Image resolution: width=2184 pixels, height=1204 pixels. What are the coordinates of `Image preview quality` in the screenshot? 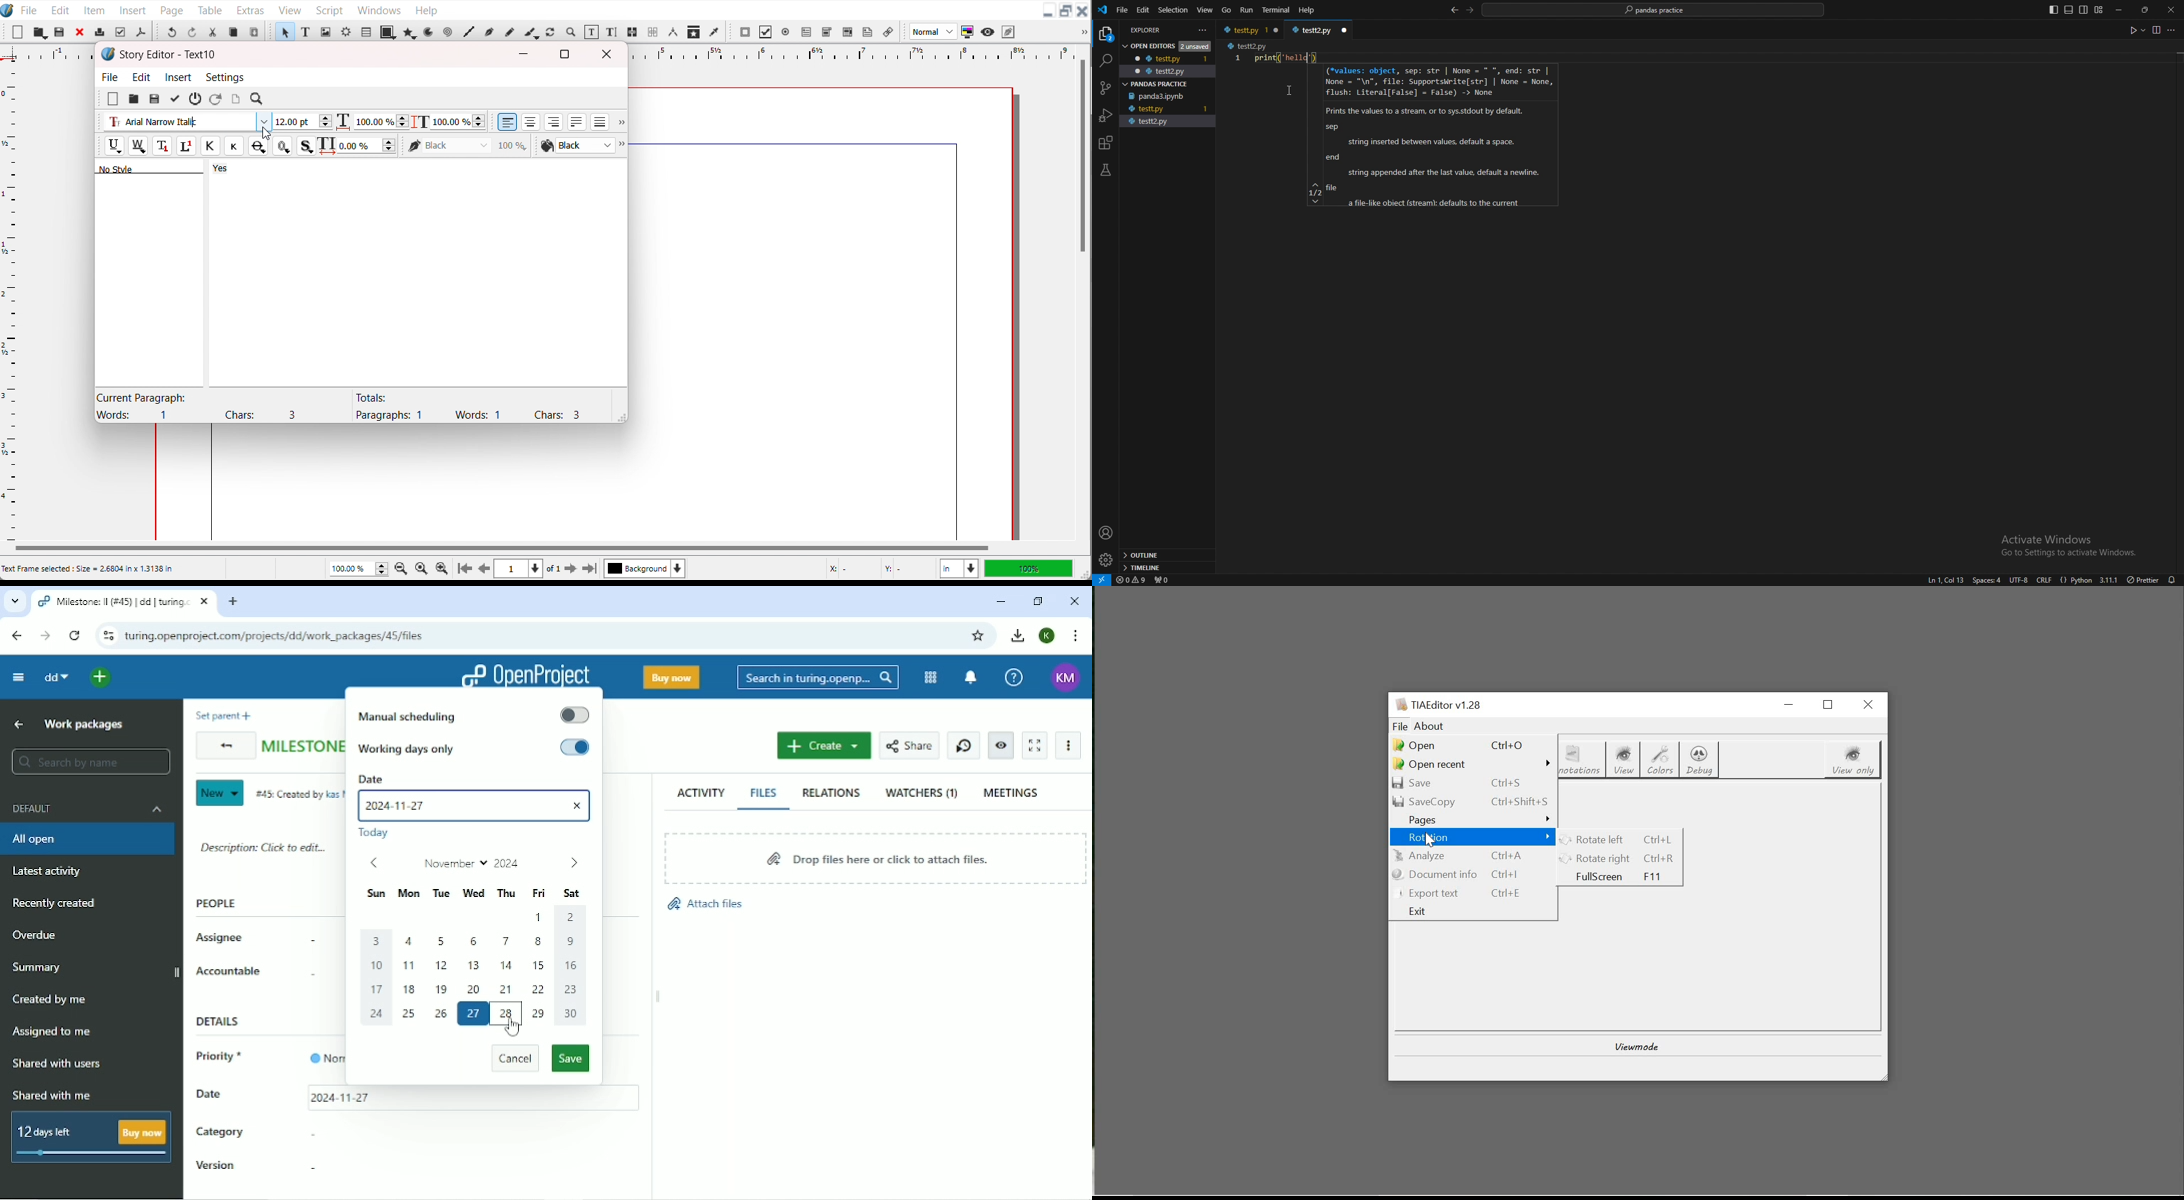 It's located at (933, 31).